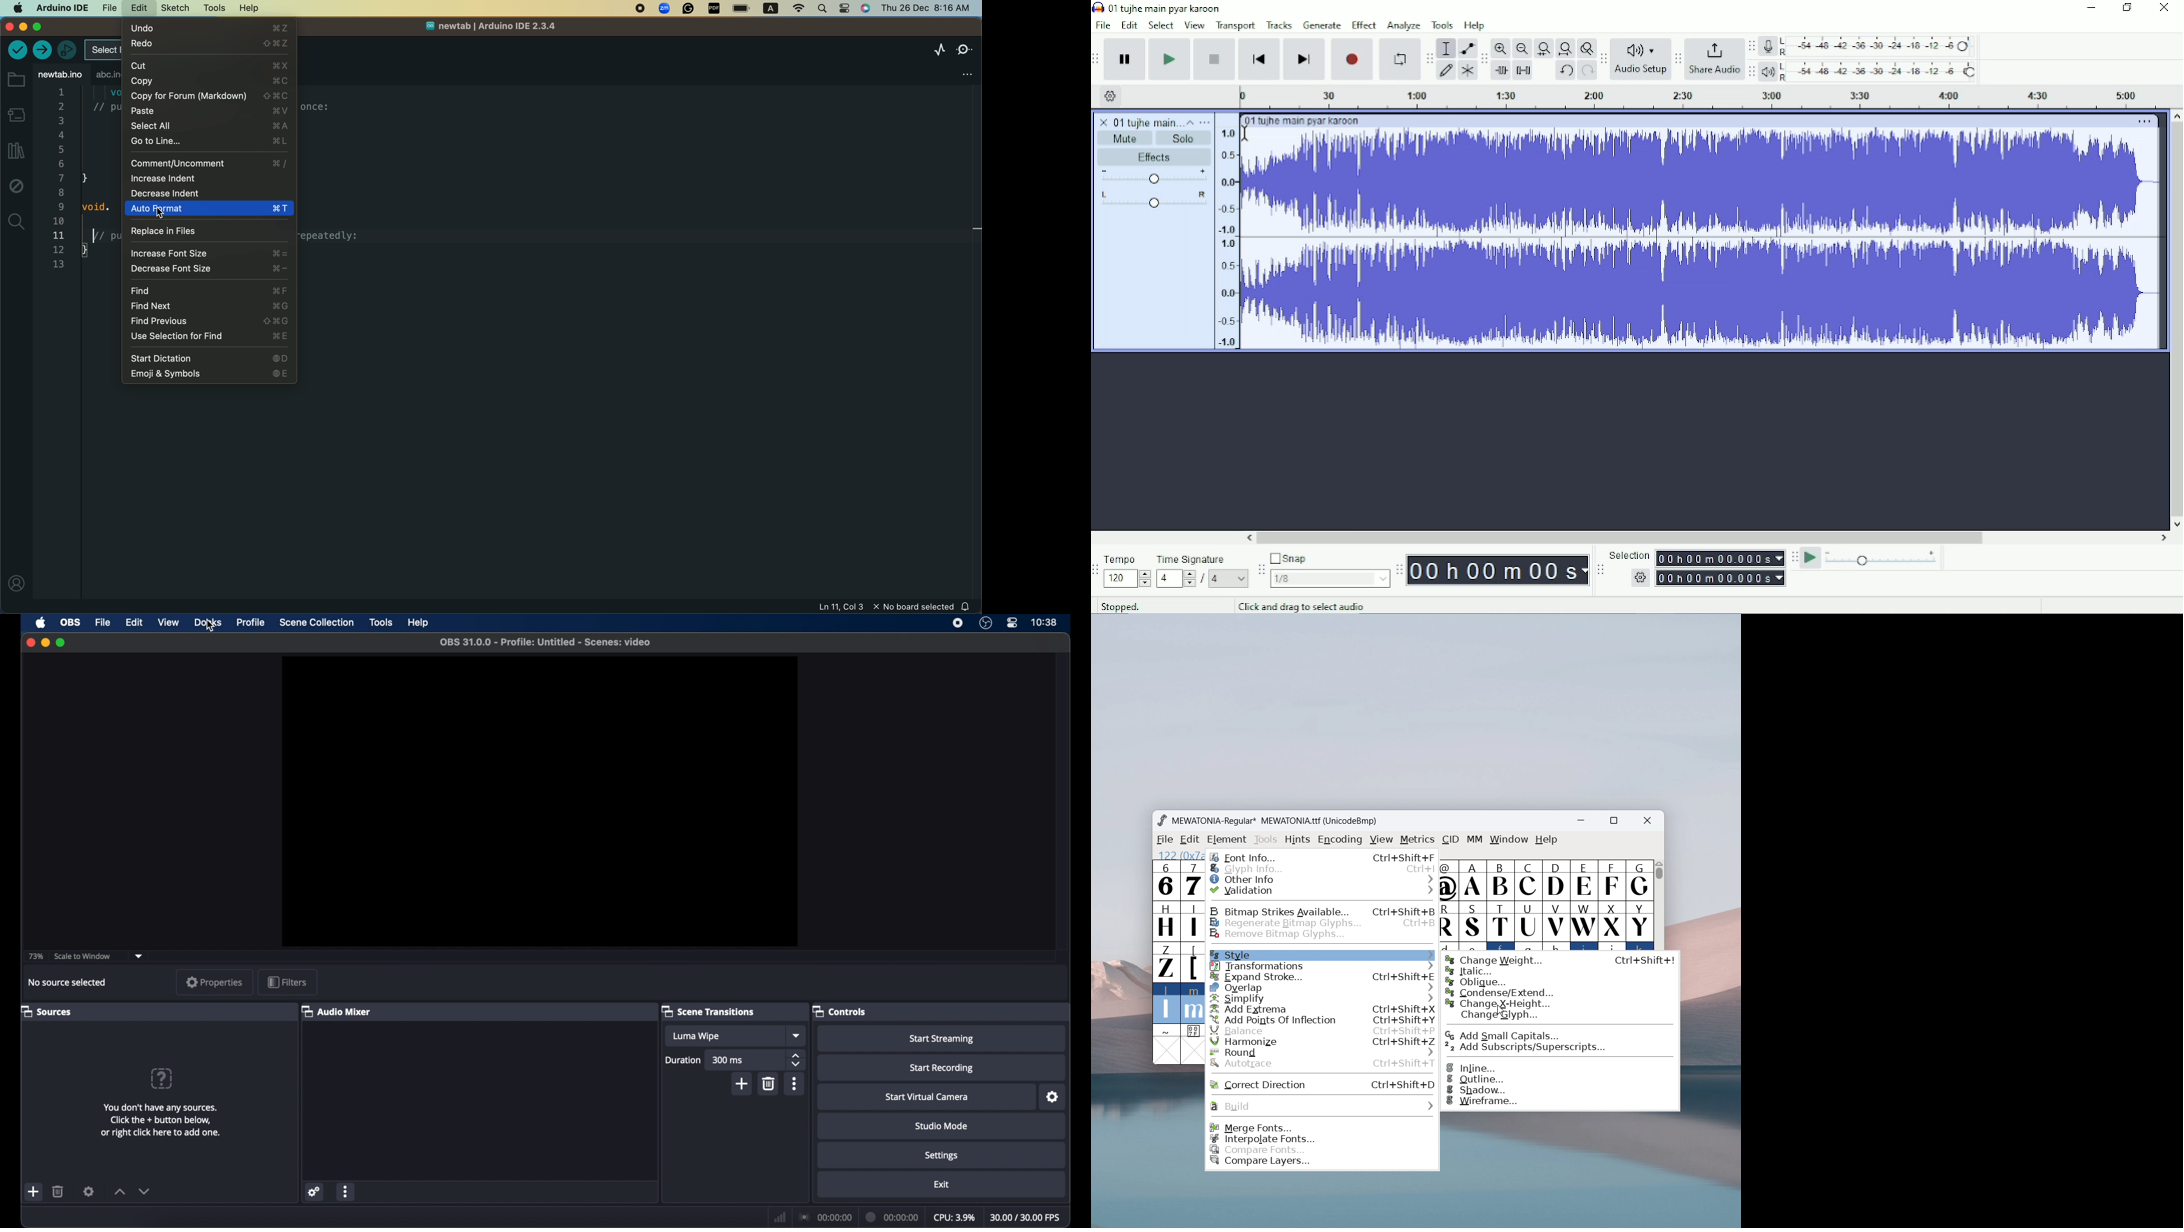 This screenshot has width=2184, height=1232. What do you see at coordinates (1053, 1097) in the screenshot?
I see `settings` at bounding box center [1053, 1097].